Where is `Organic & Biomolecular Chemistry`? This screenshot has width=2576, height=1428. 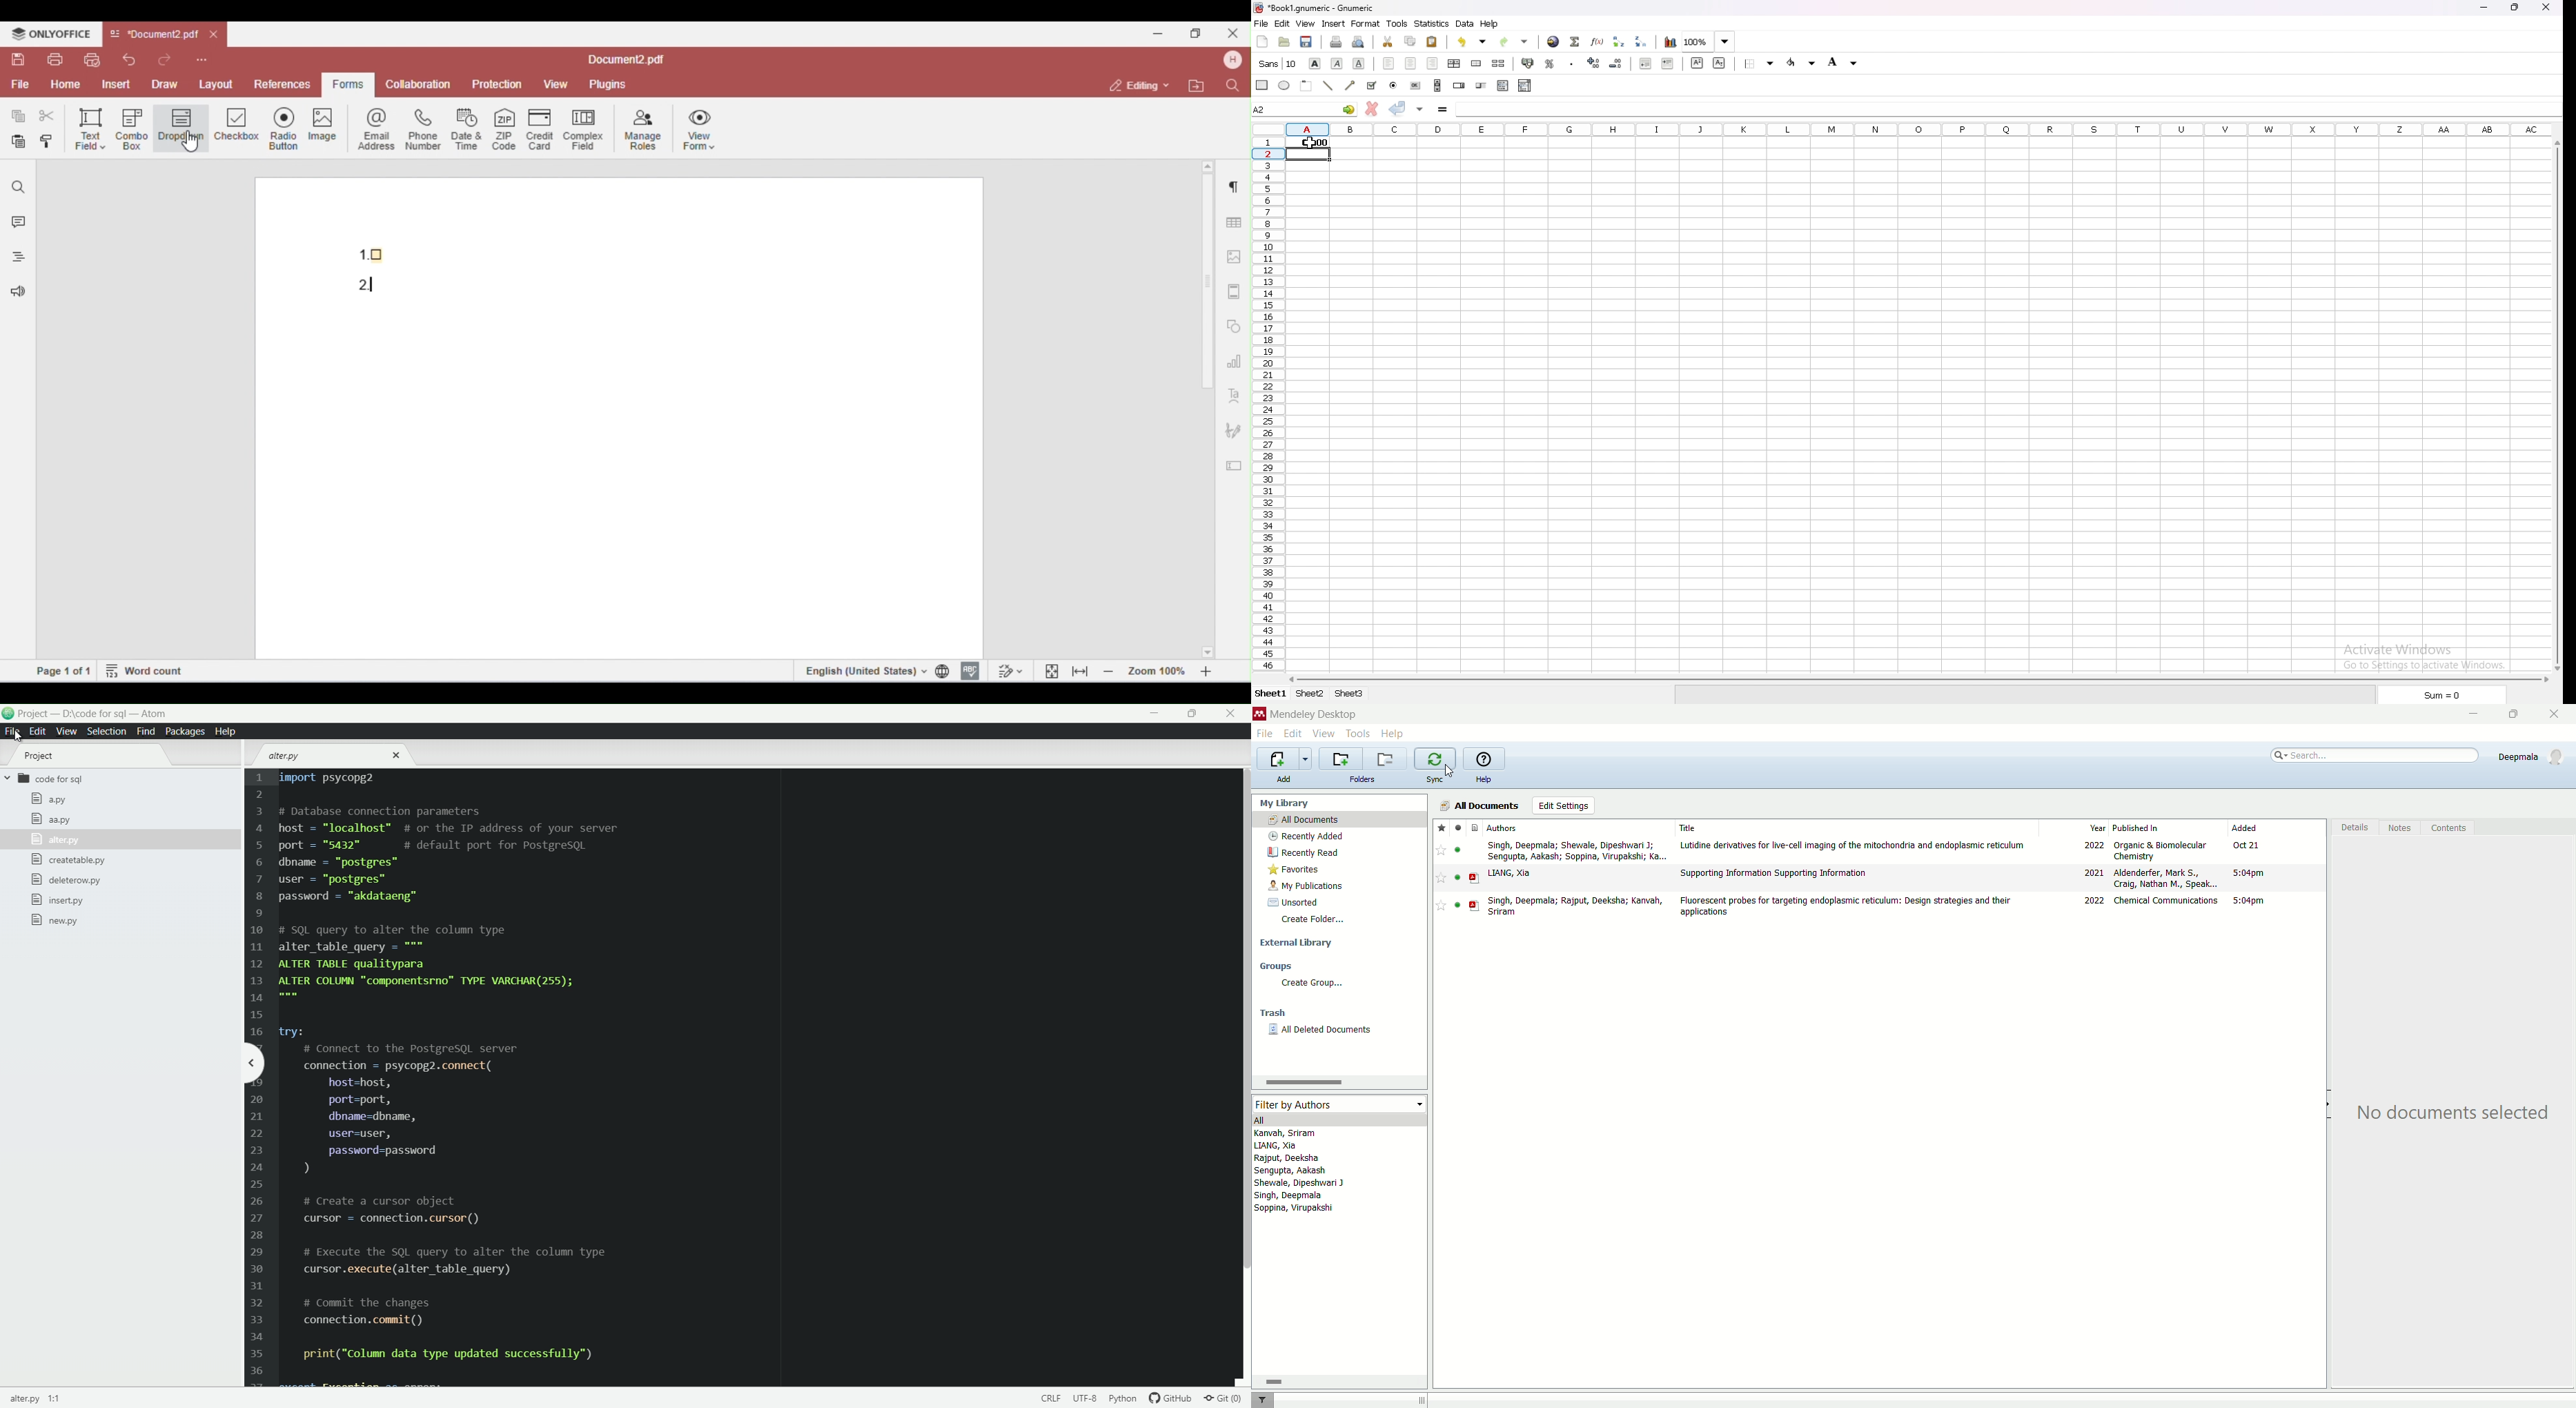 Organic & Biomolecular Chemistry is located at coordinates (2163, 851).